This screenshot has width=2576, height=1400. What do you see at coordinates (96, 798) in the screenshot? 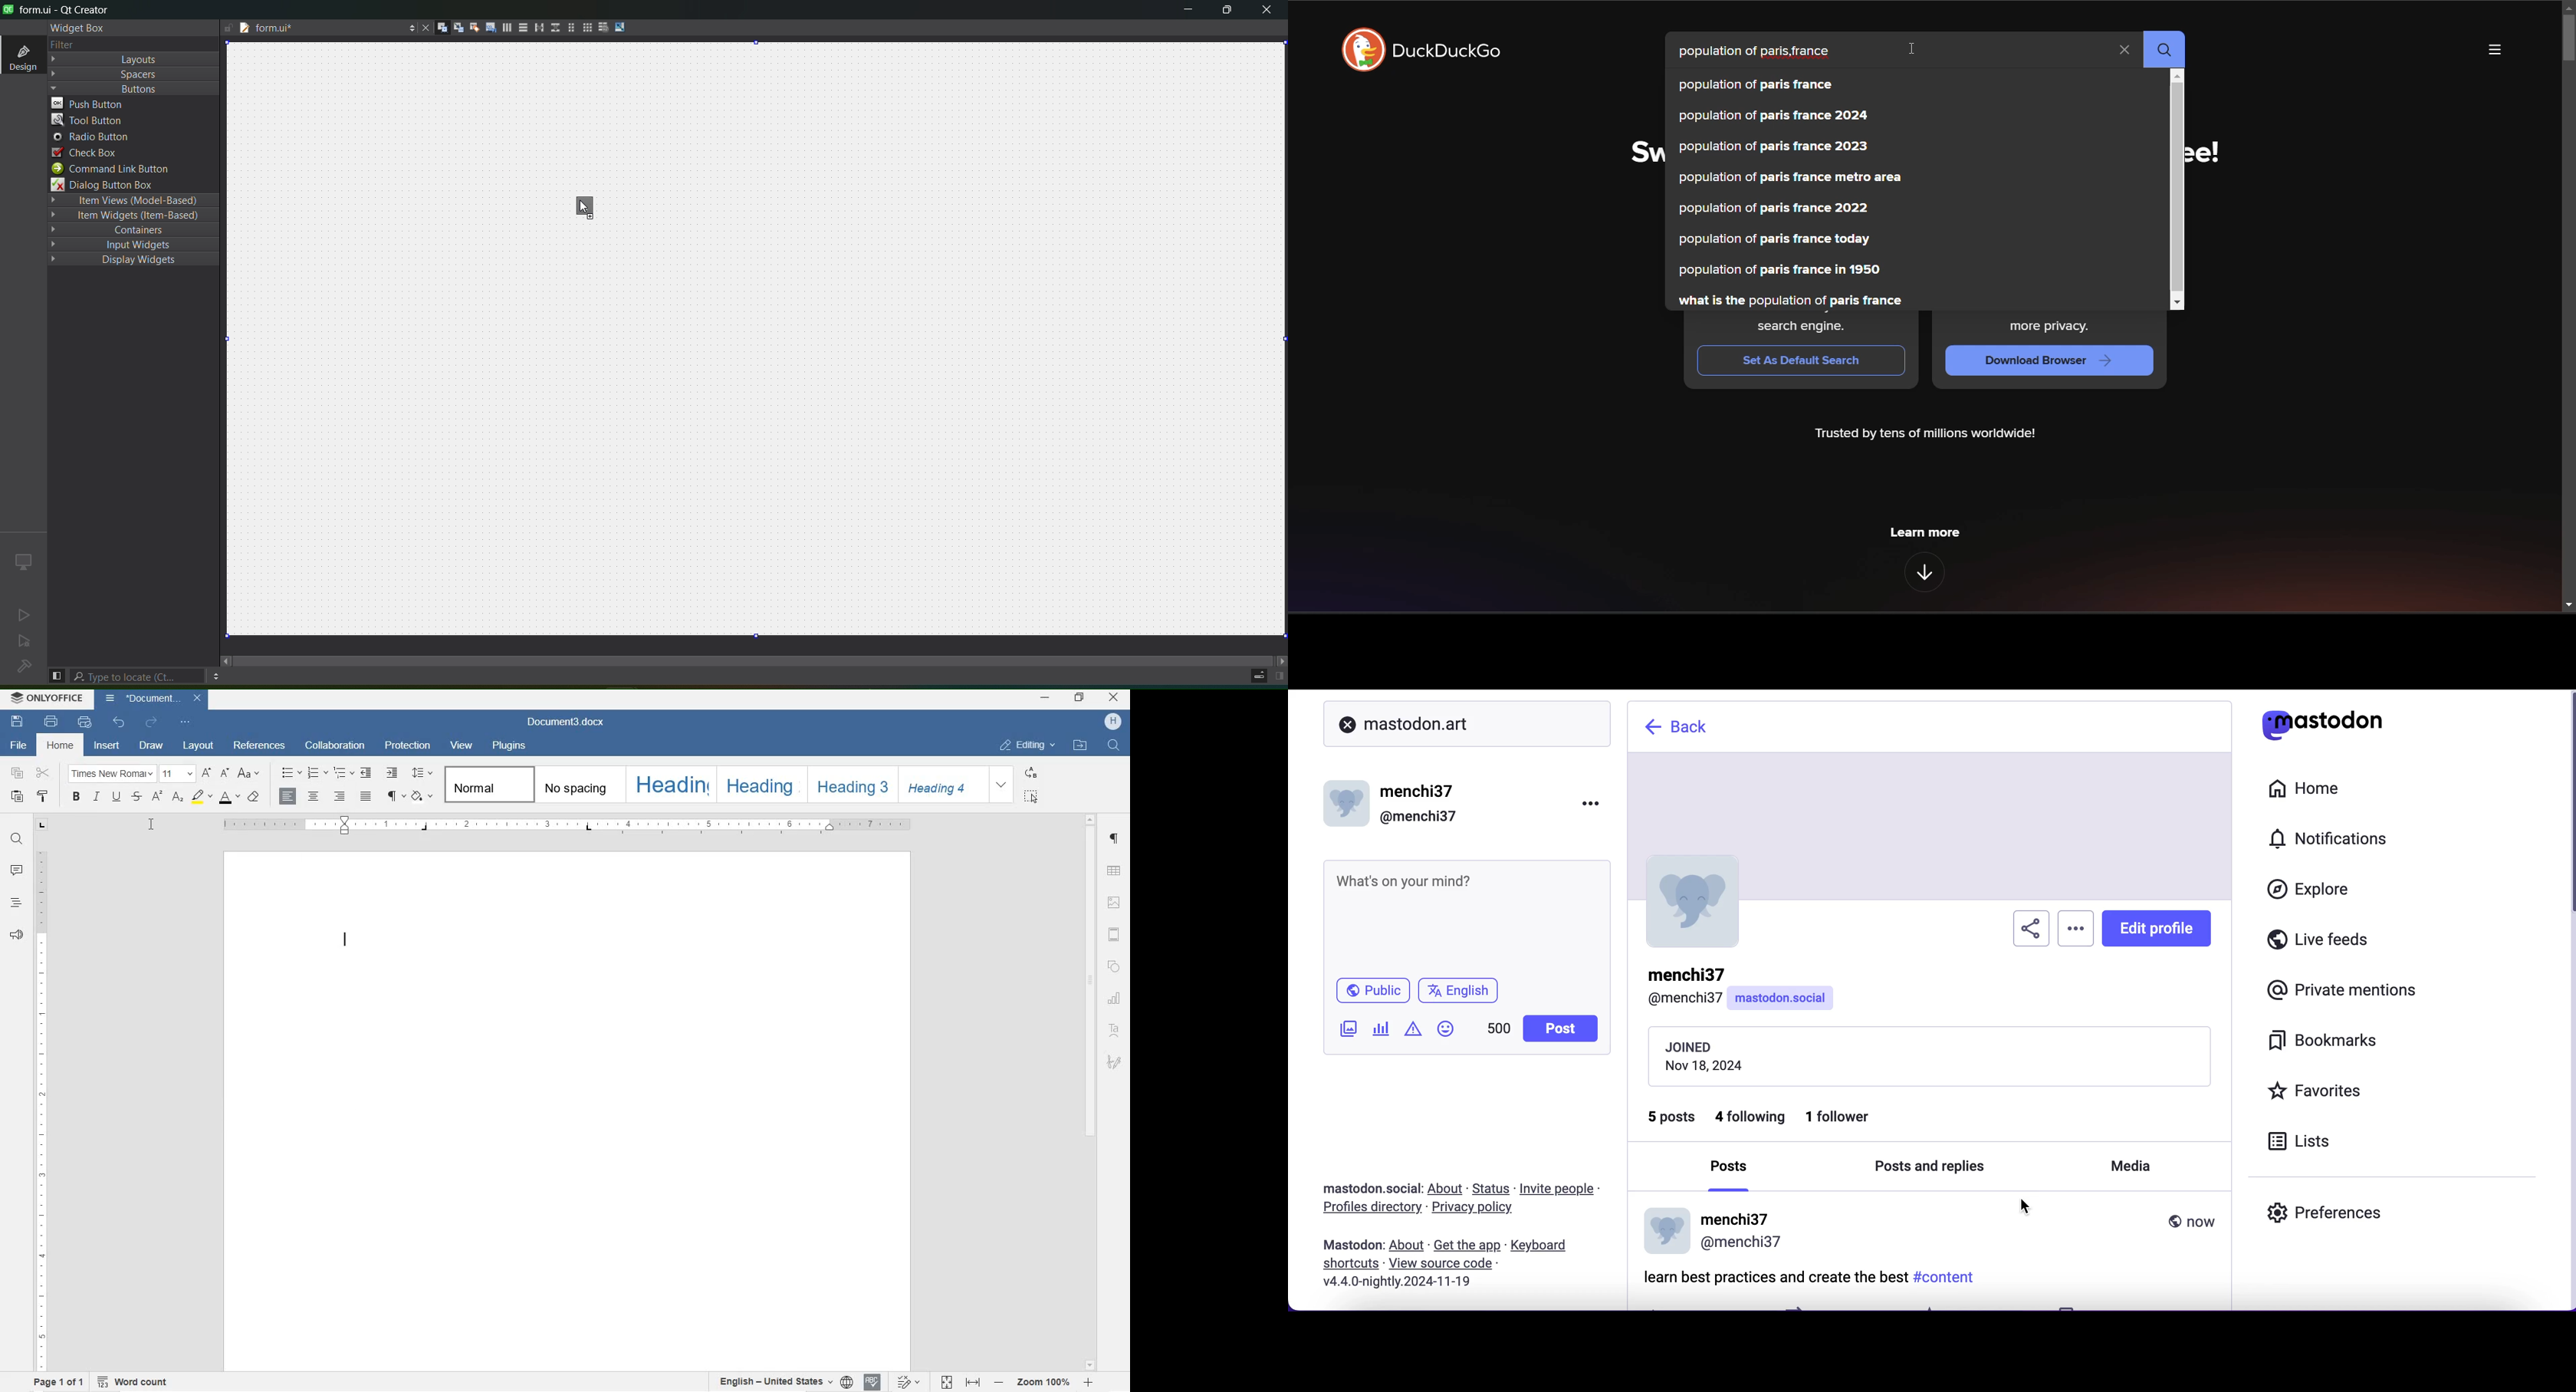
I see `ITALIC` at bounding box center [96, 798].